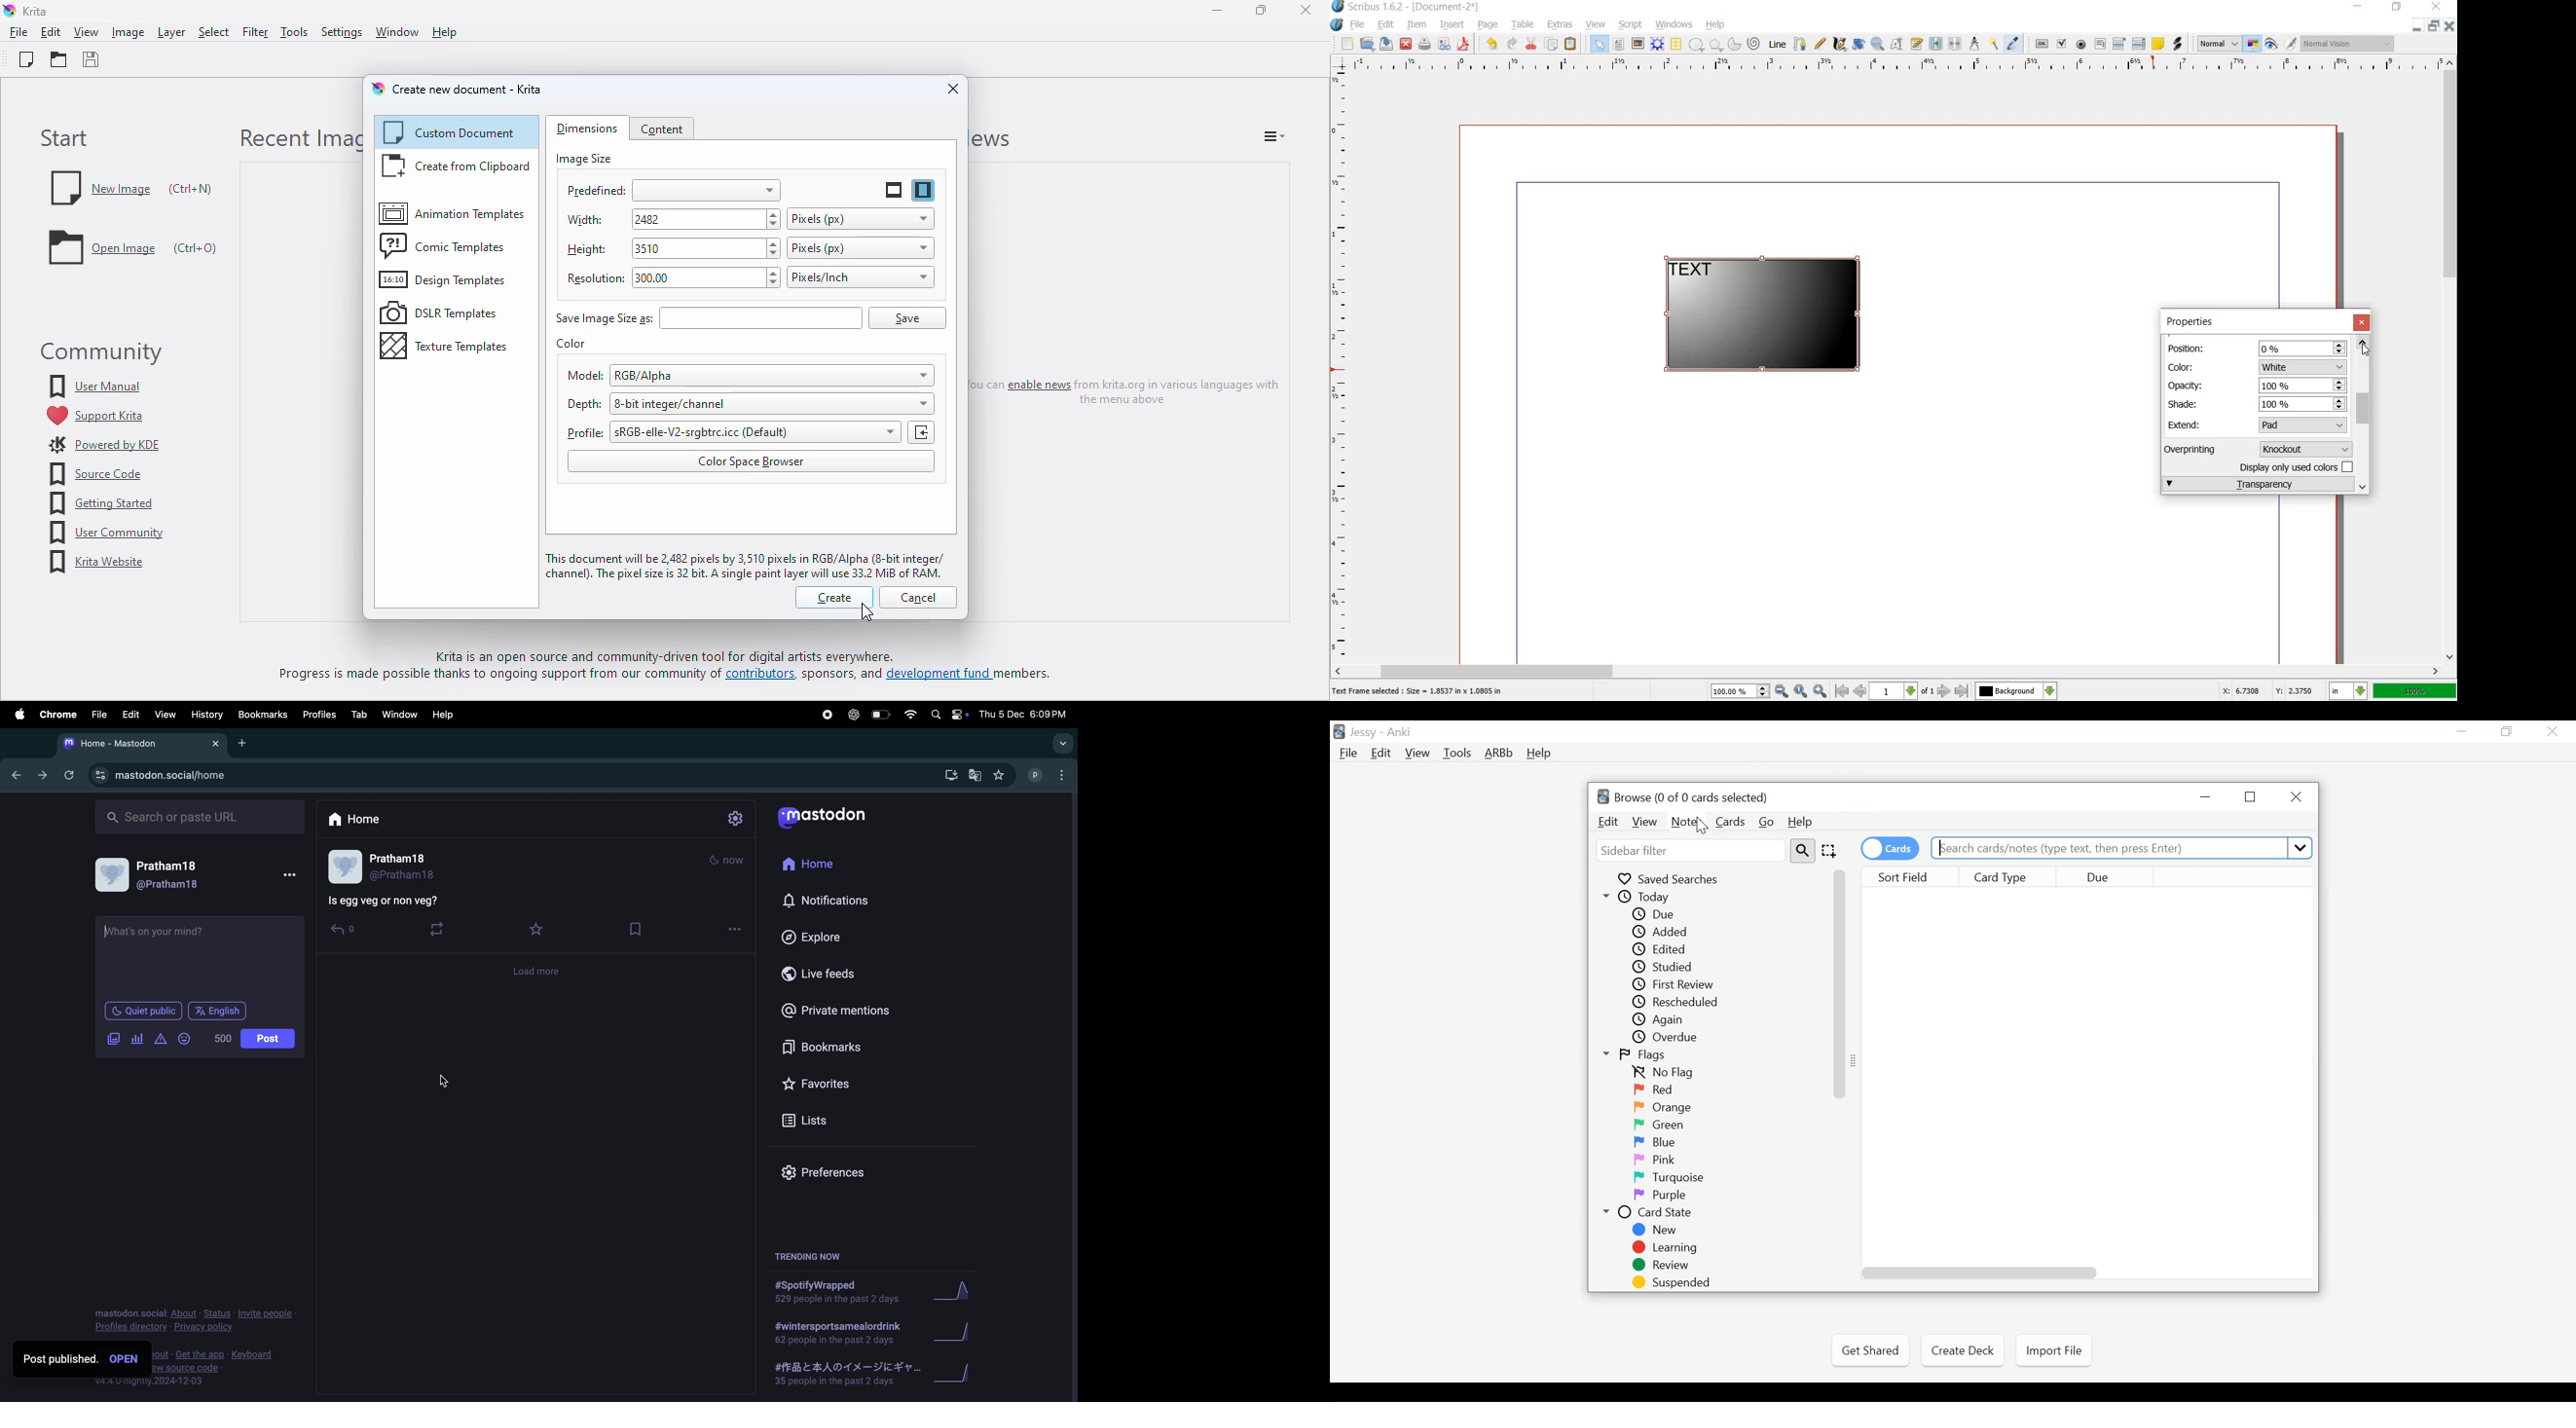 Image resolution: width=2576 pixels, height=1428 pixels. I want to click on save, so click(92, 60).